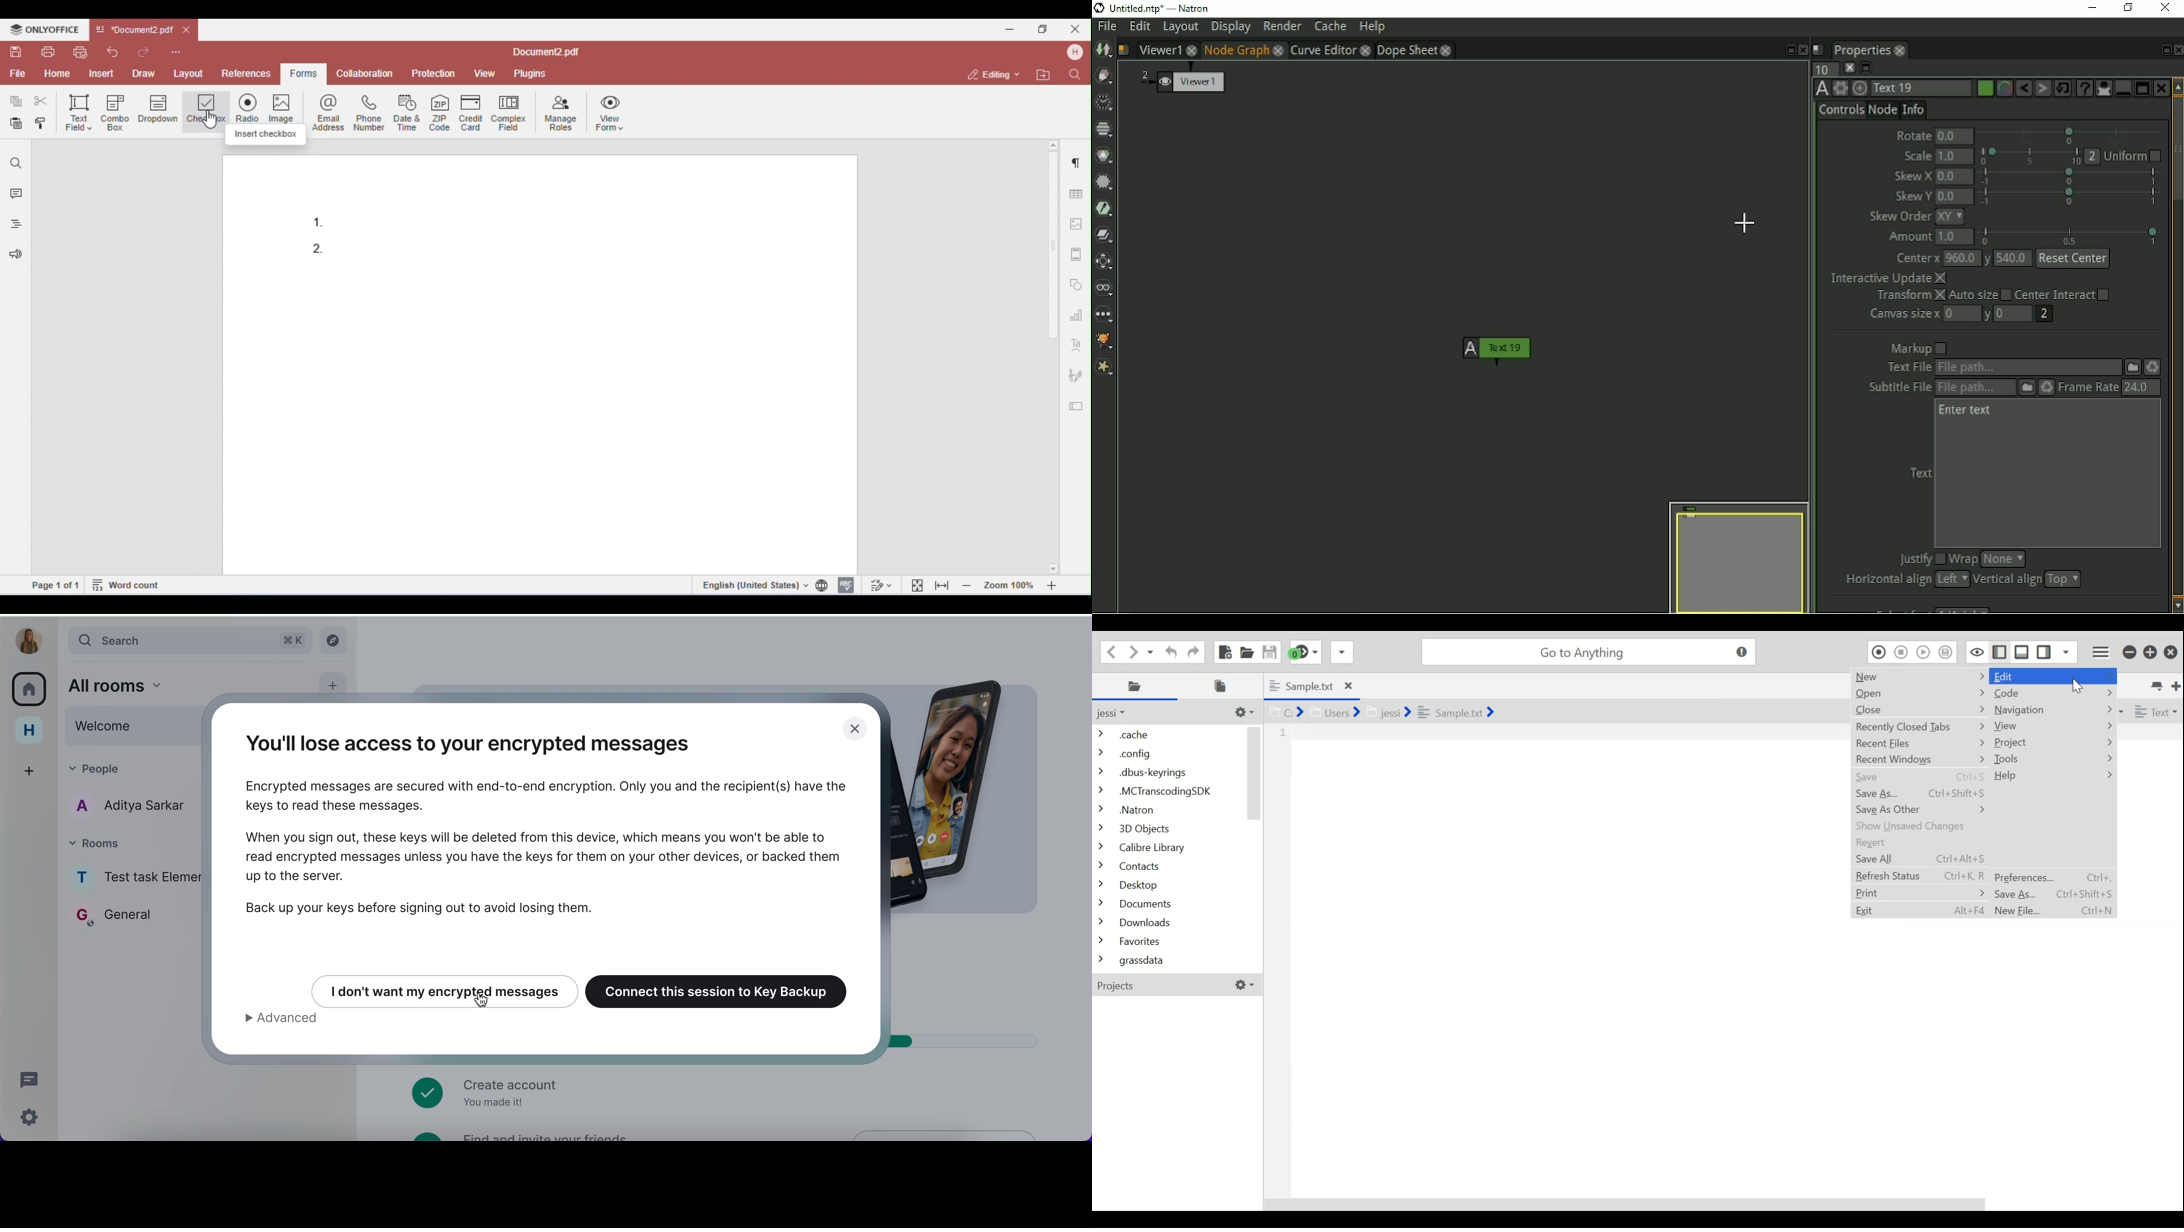  I want to click on Parent Folder, so click(1118, 713).